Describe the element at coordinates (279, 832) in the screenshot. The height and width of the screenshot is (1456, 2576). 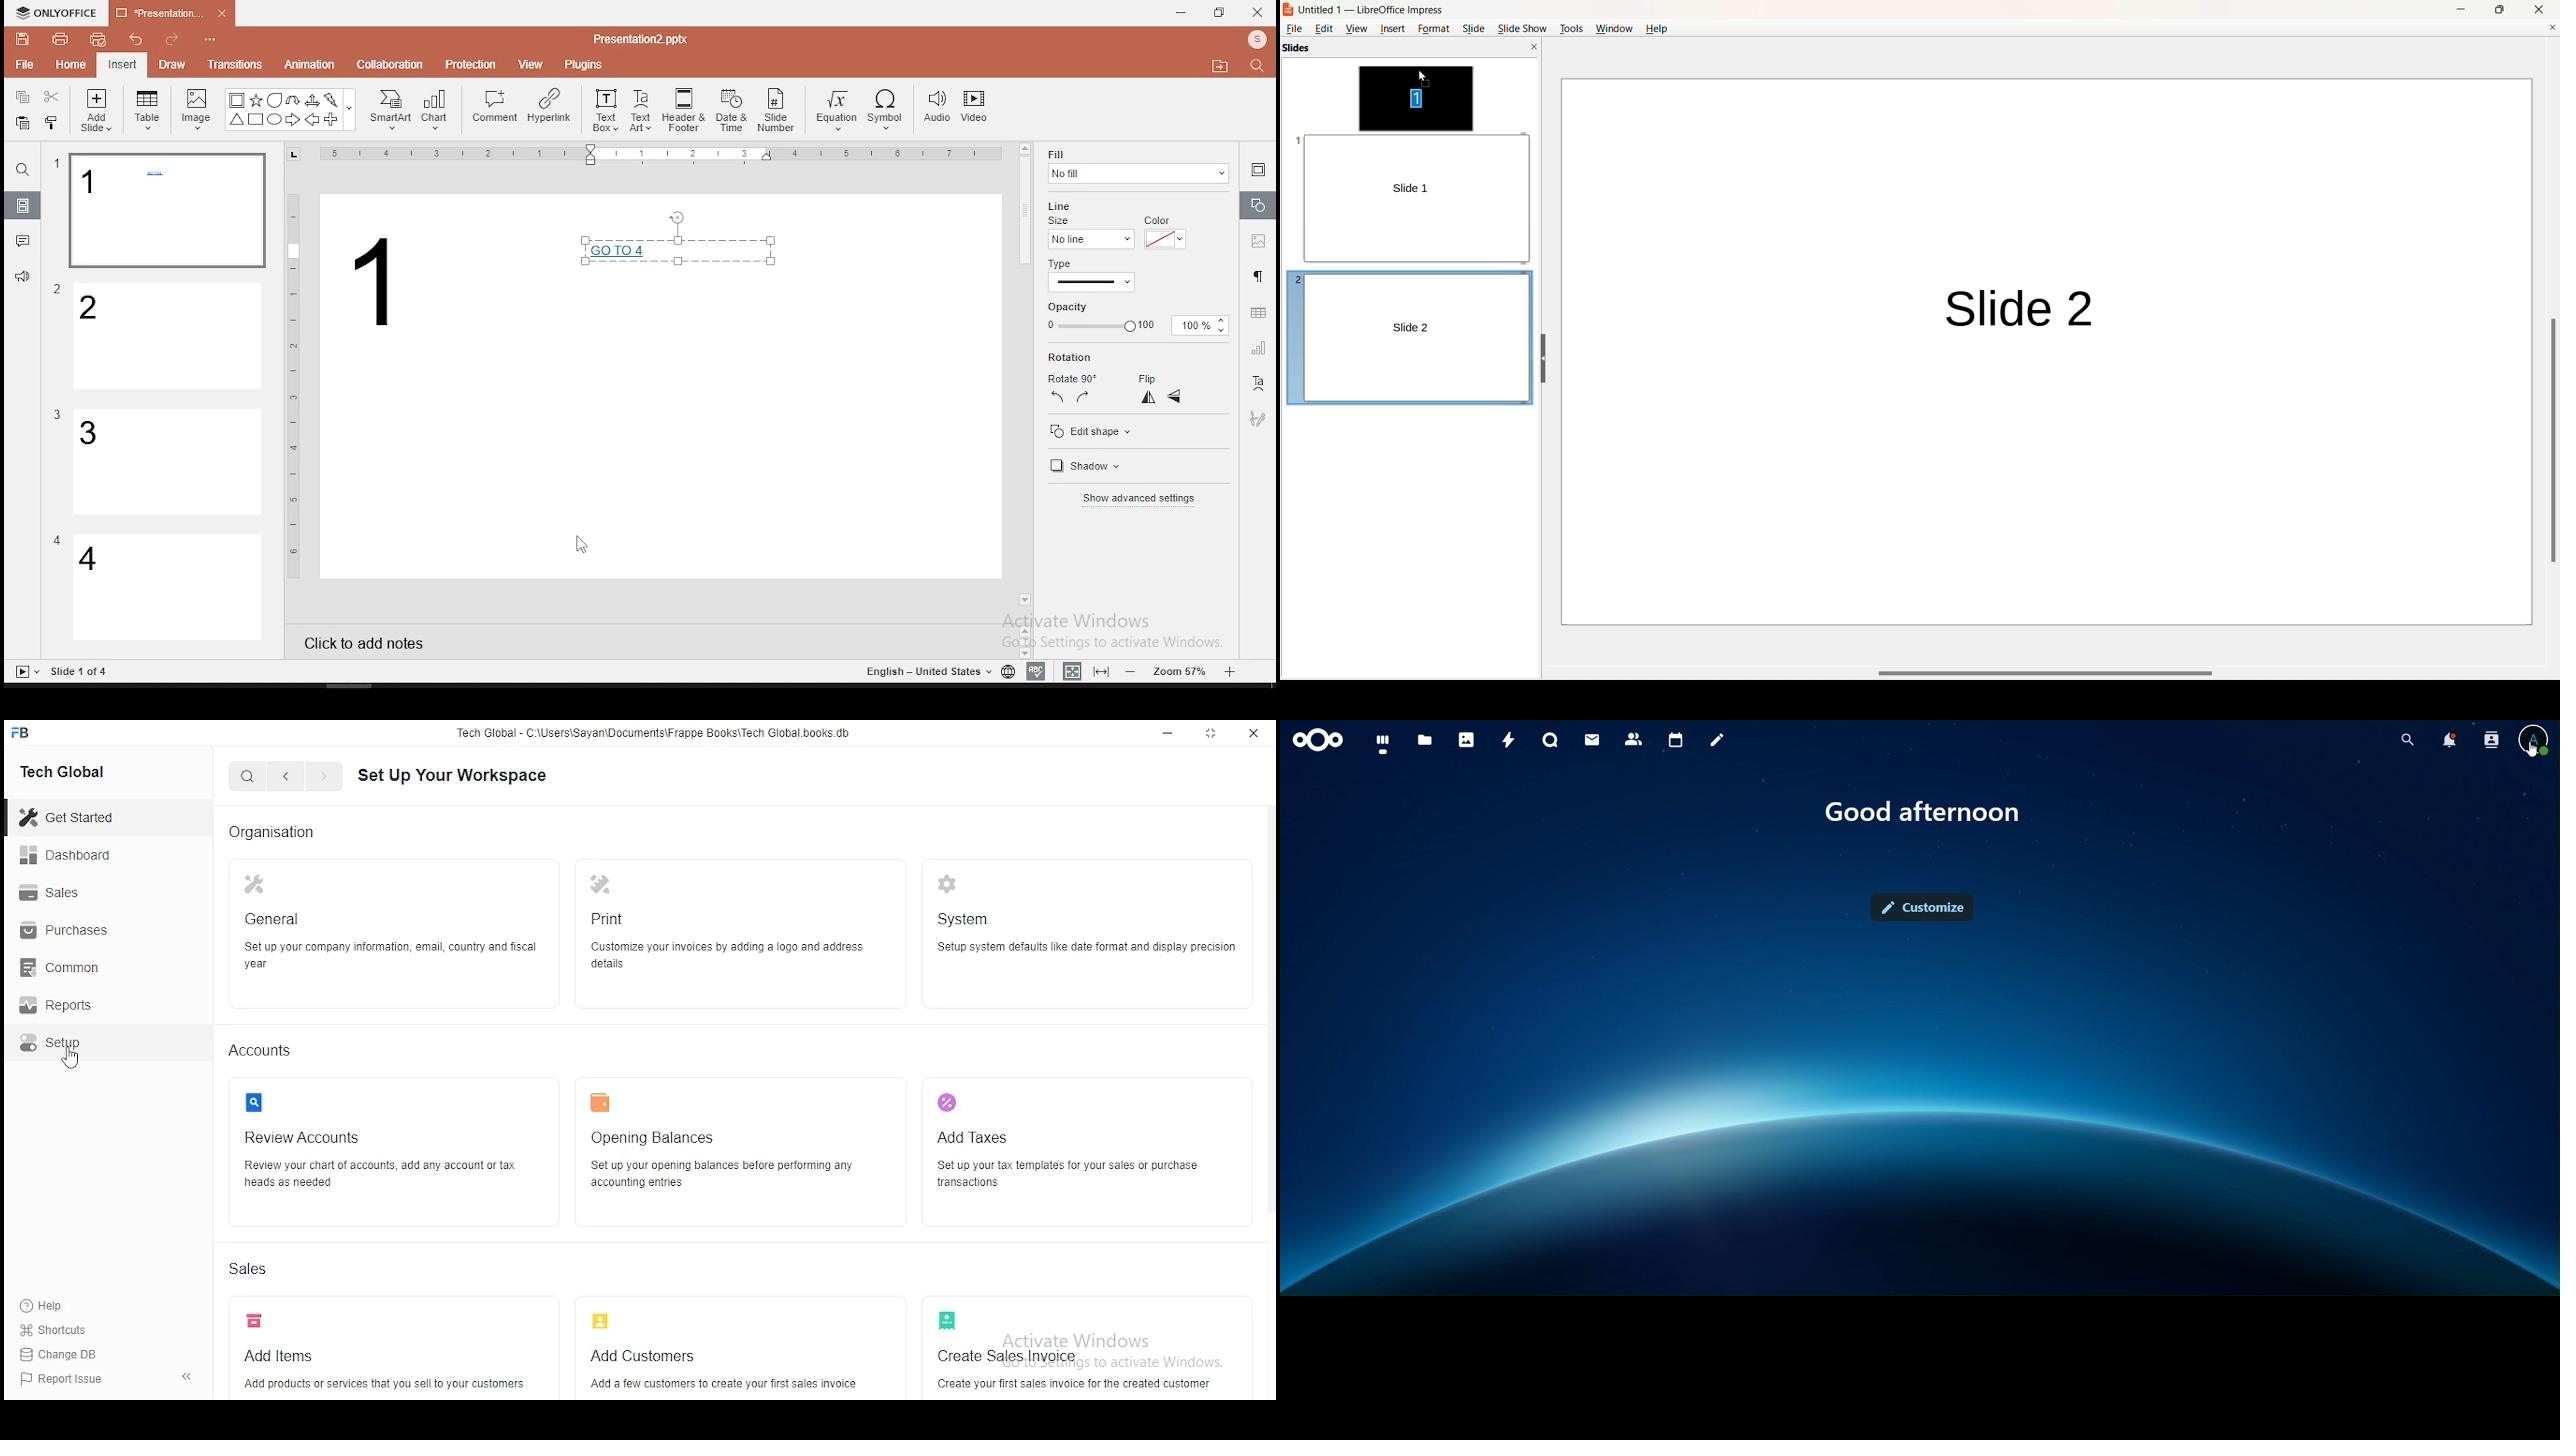
I see `organisation ` at that location.